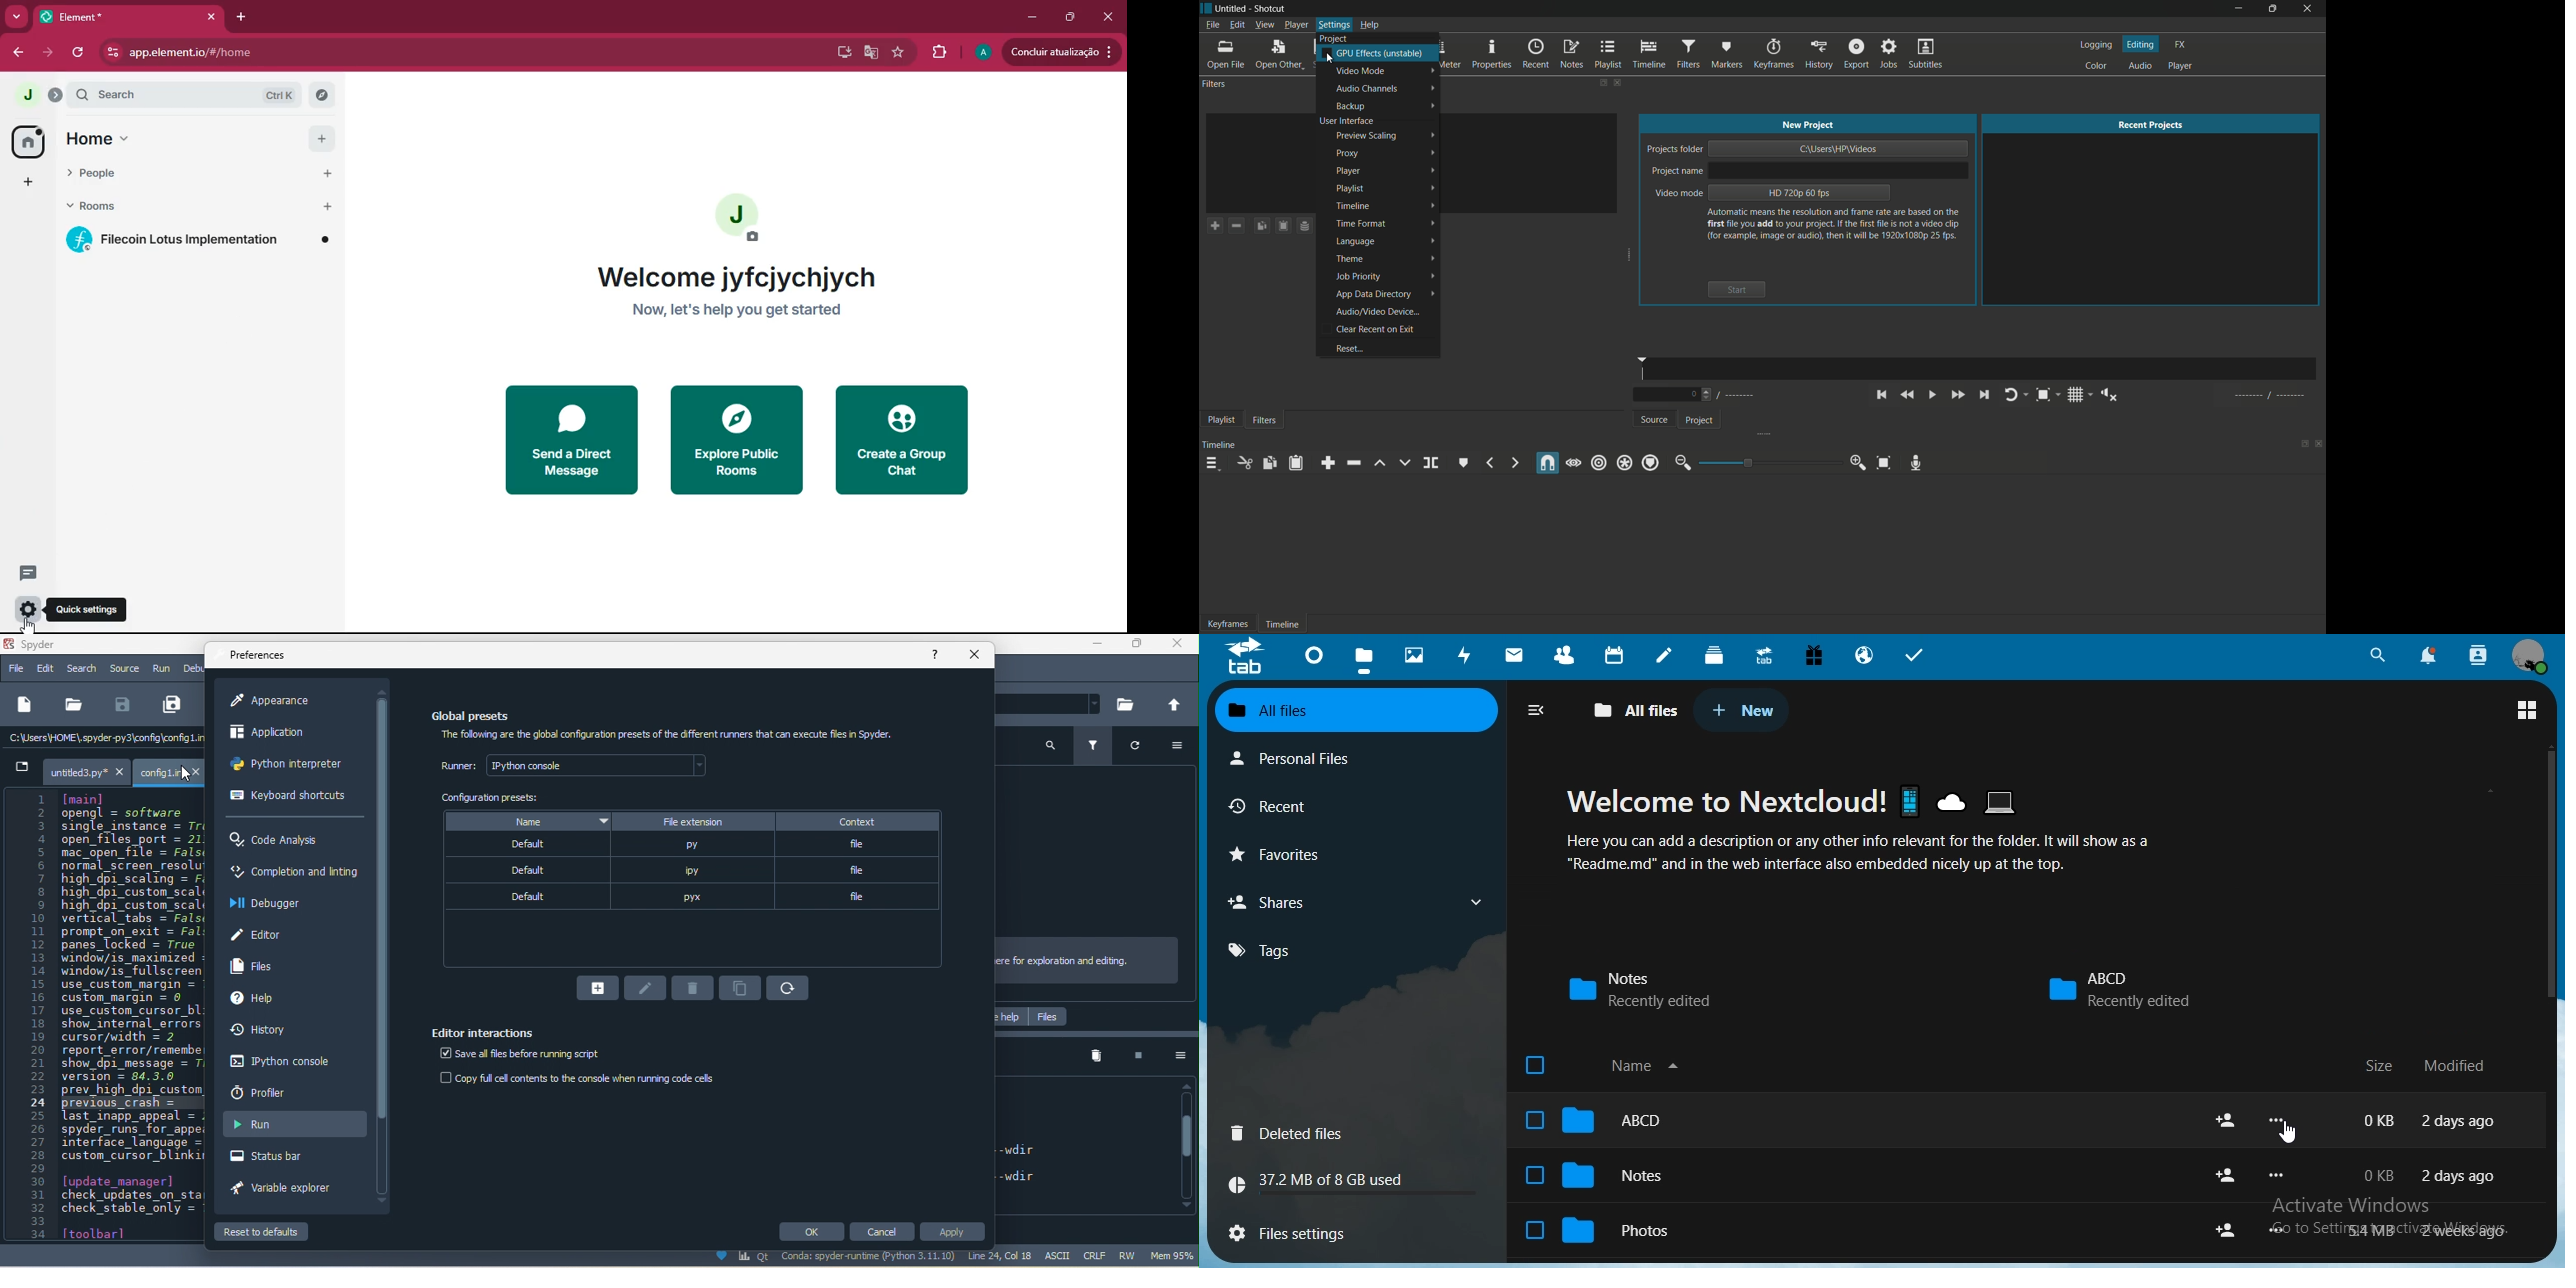  What do you see at coordinates (1047, 746) in the screenshot?
I see `search` at bounding box center [1047, 746].